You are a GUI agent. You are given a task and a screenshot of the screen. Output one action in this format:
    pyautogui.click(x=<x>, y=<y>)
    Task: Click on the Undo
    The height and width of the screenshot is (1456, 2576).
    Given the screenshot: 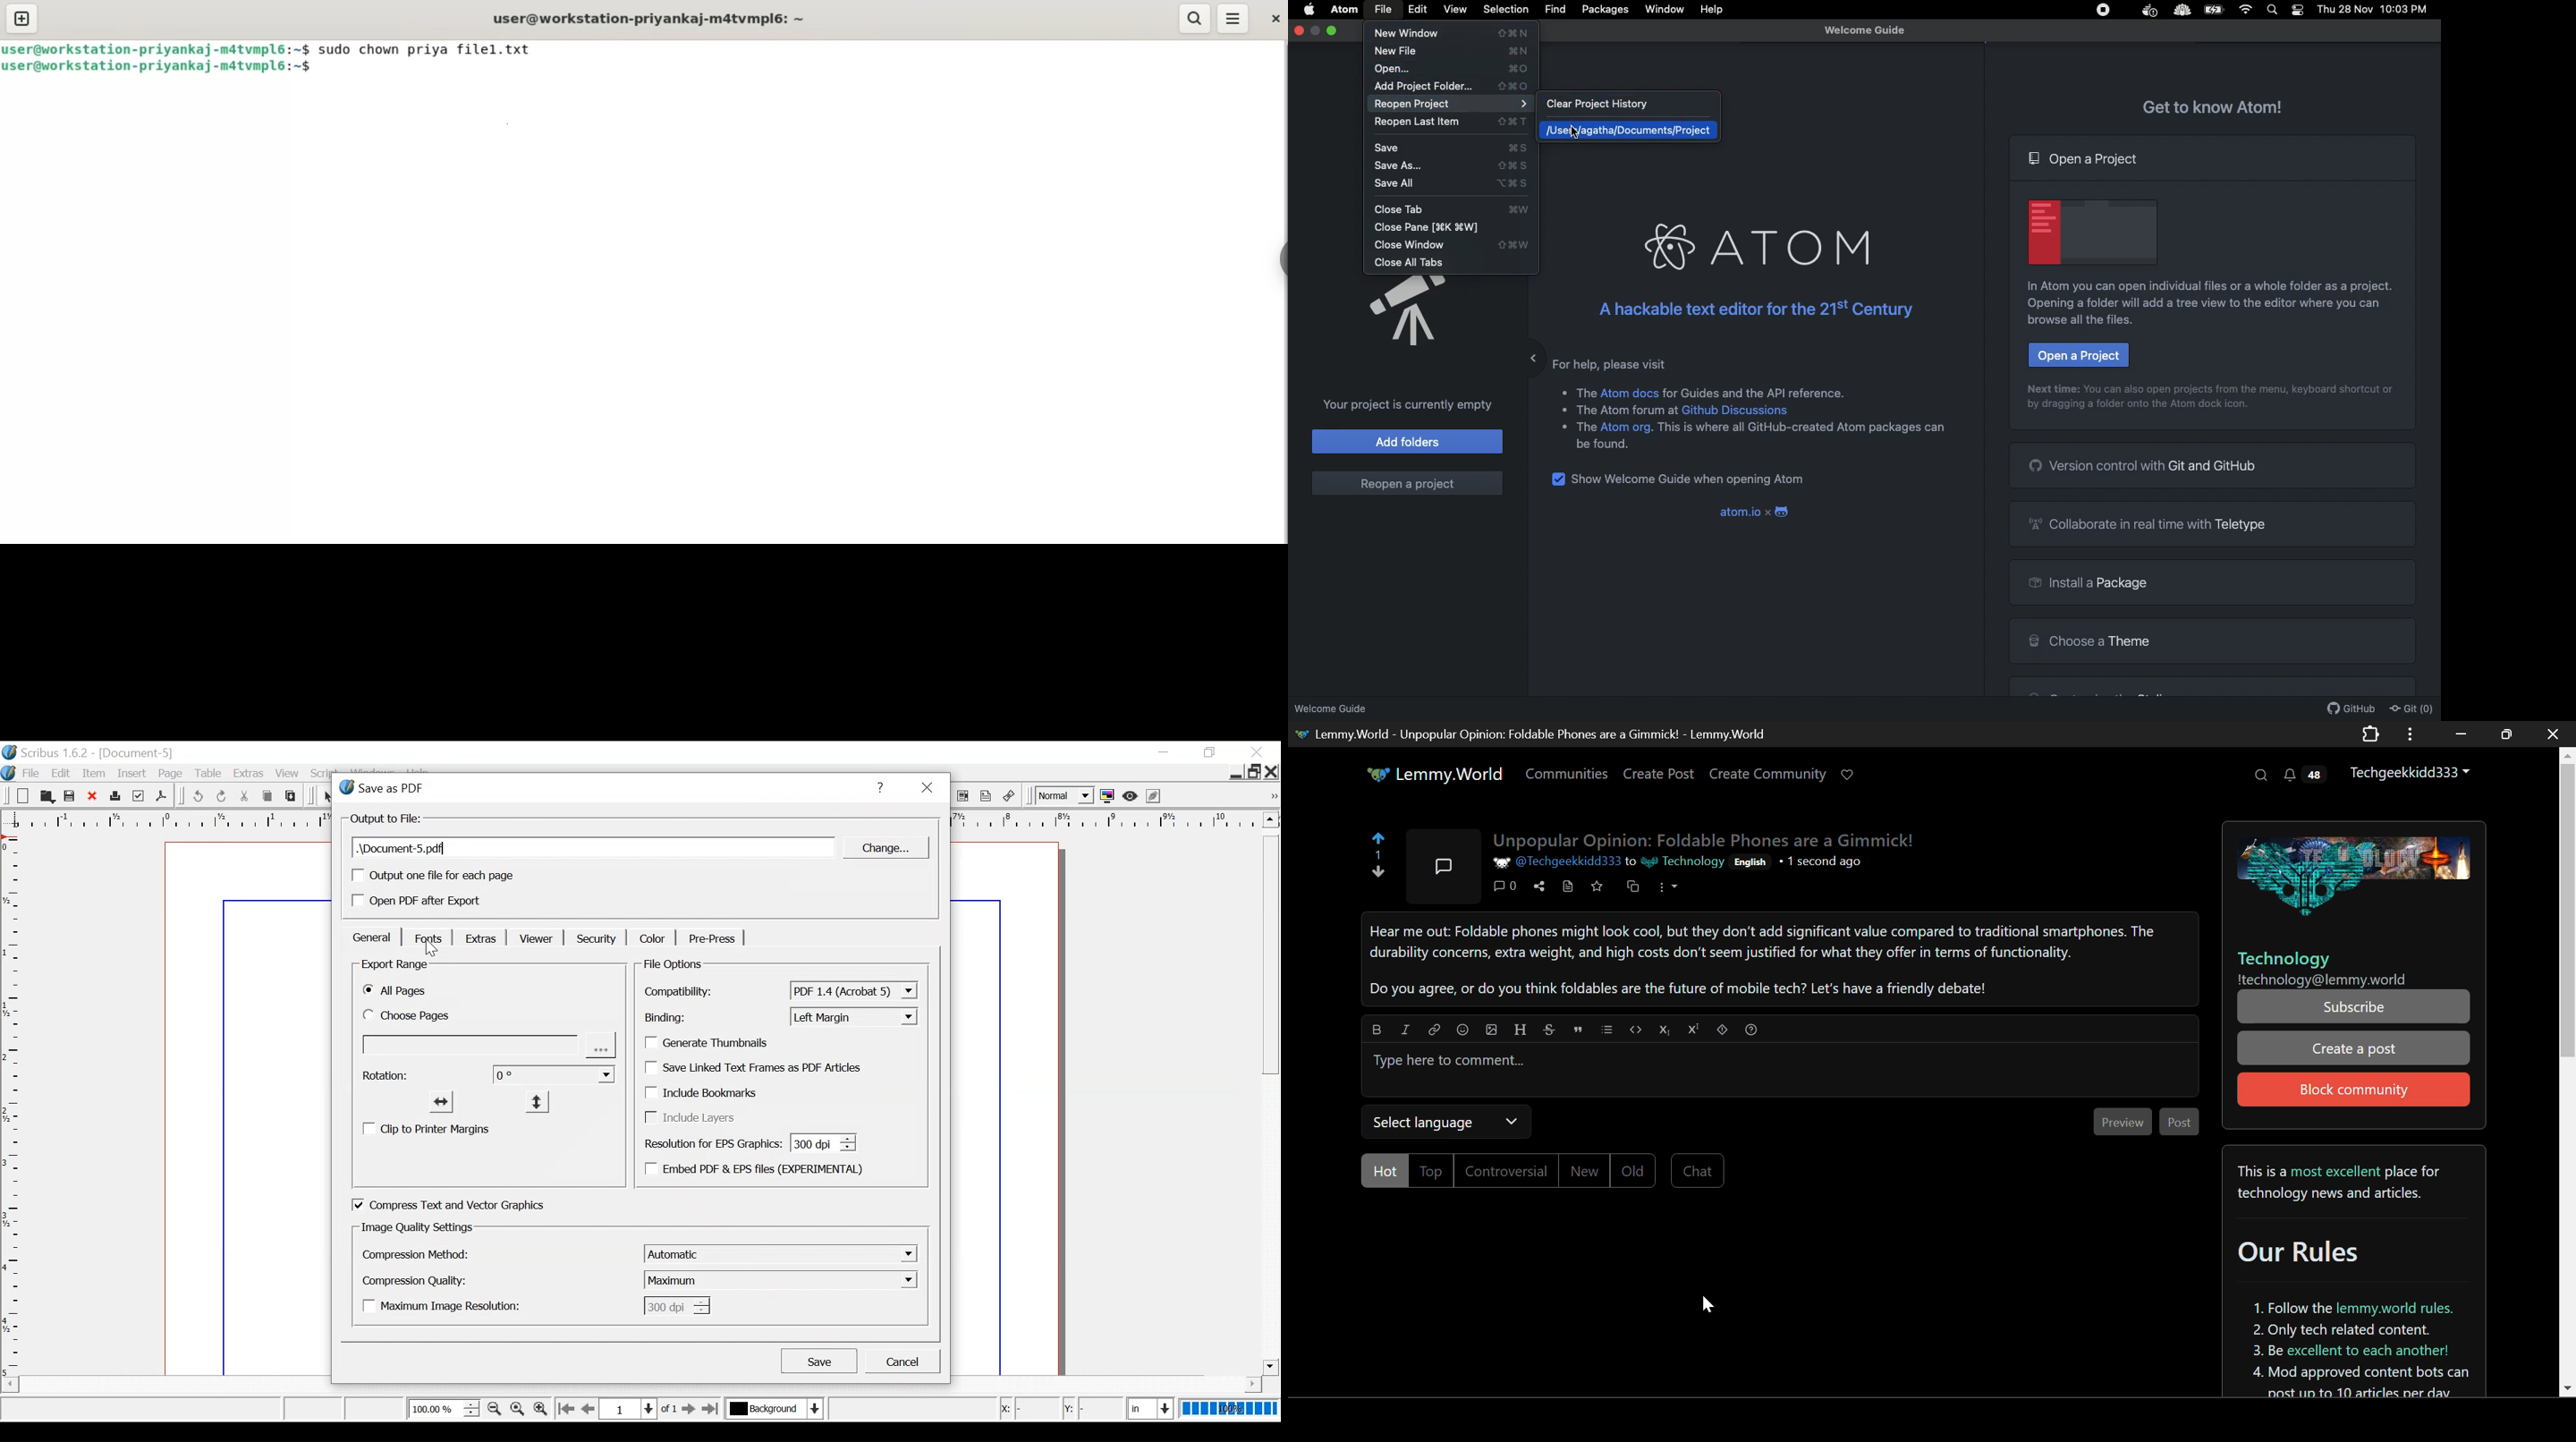 What is the action you would take?
    pyautogui.click(x=198, y=796)
    